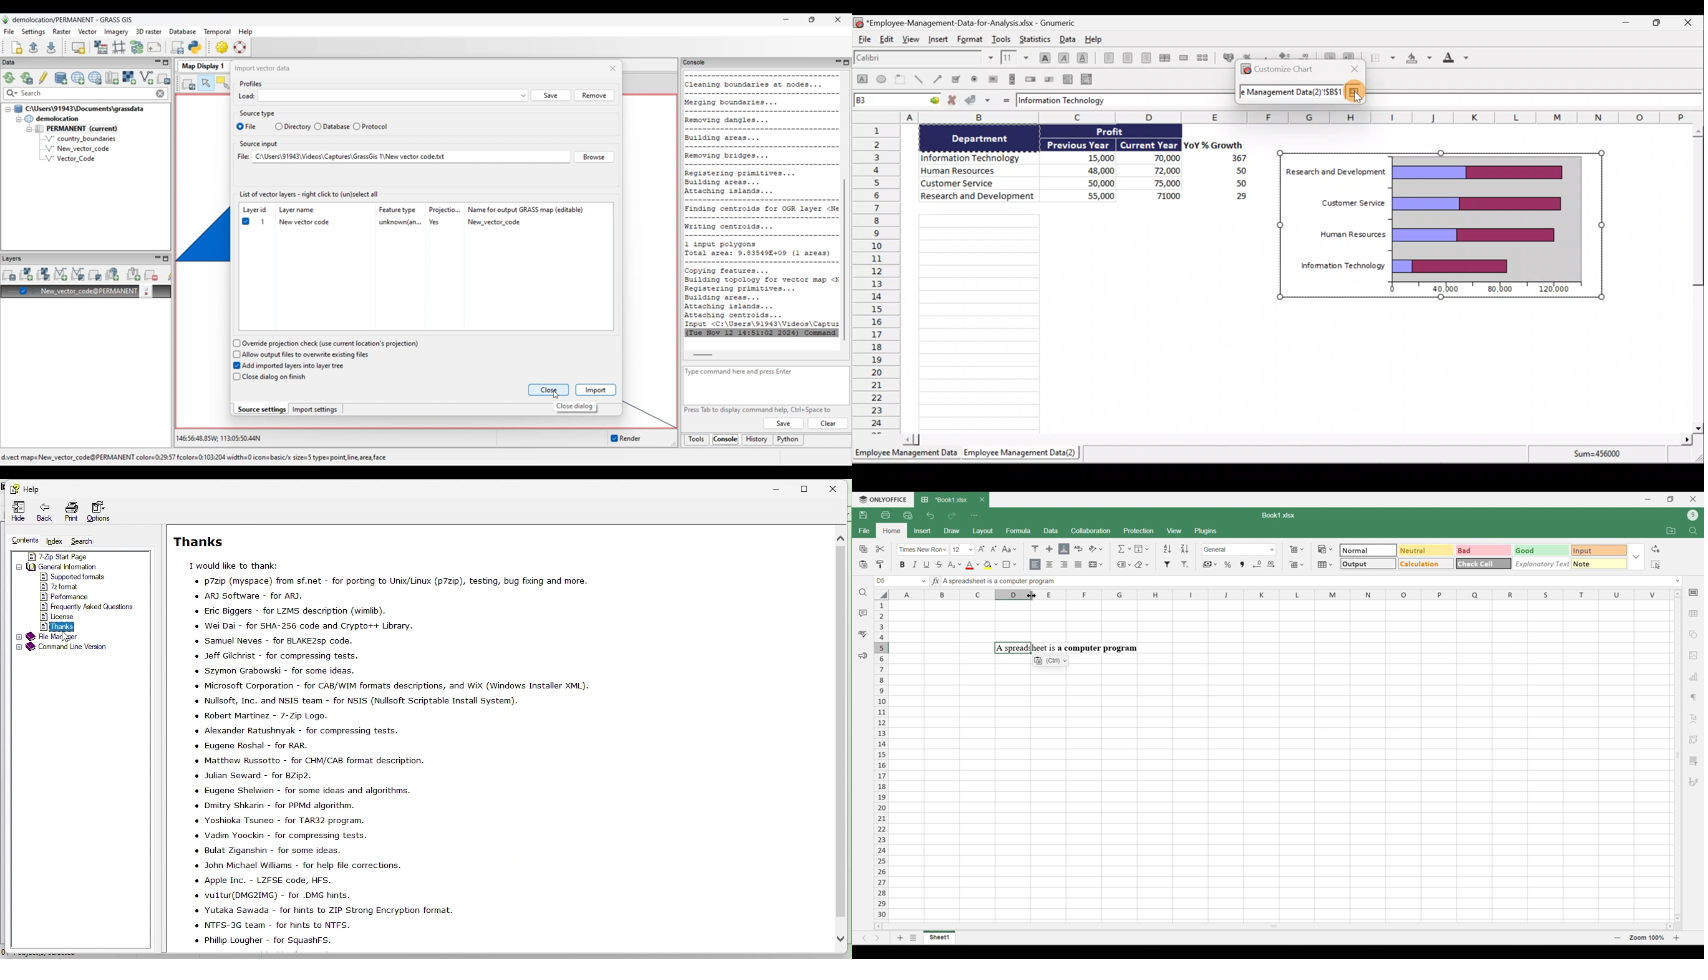  What do you see at coordinates (1227, 57) in the screenshot?
I see `Format the selection as accounting` at bounding box center [1227, 57].